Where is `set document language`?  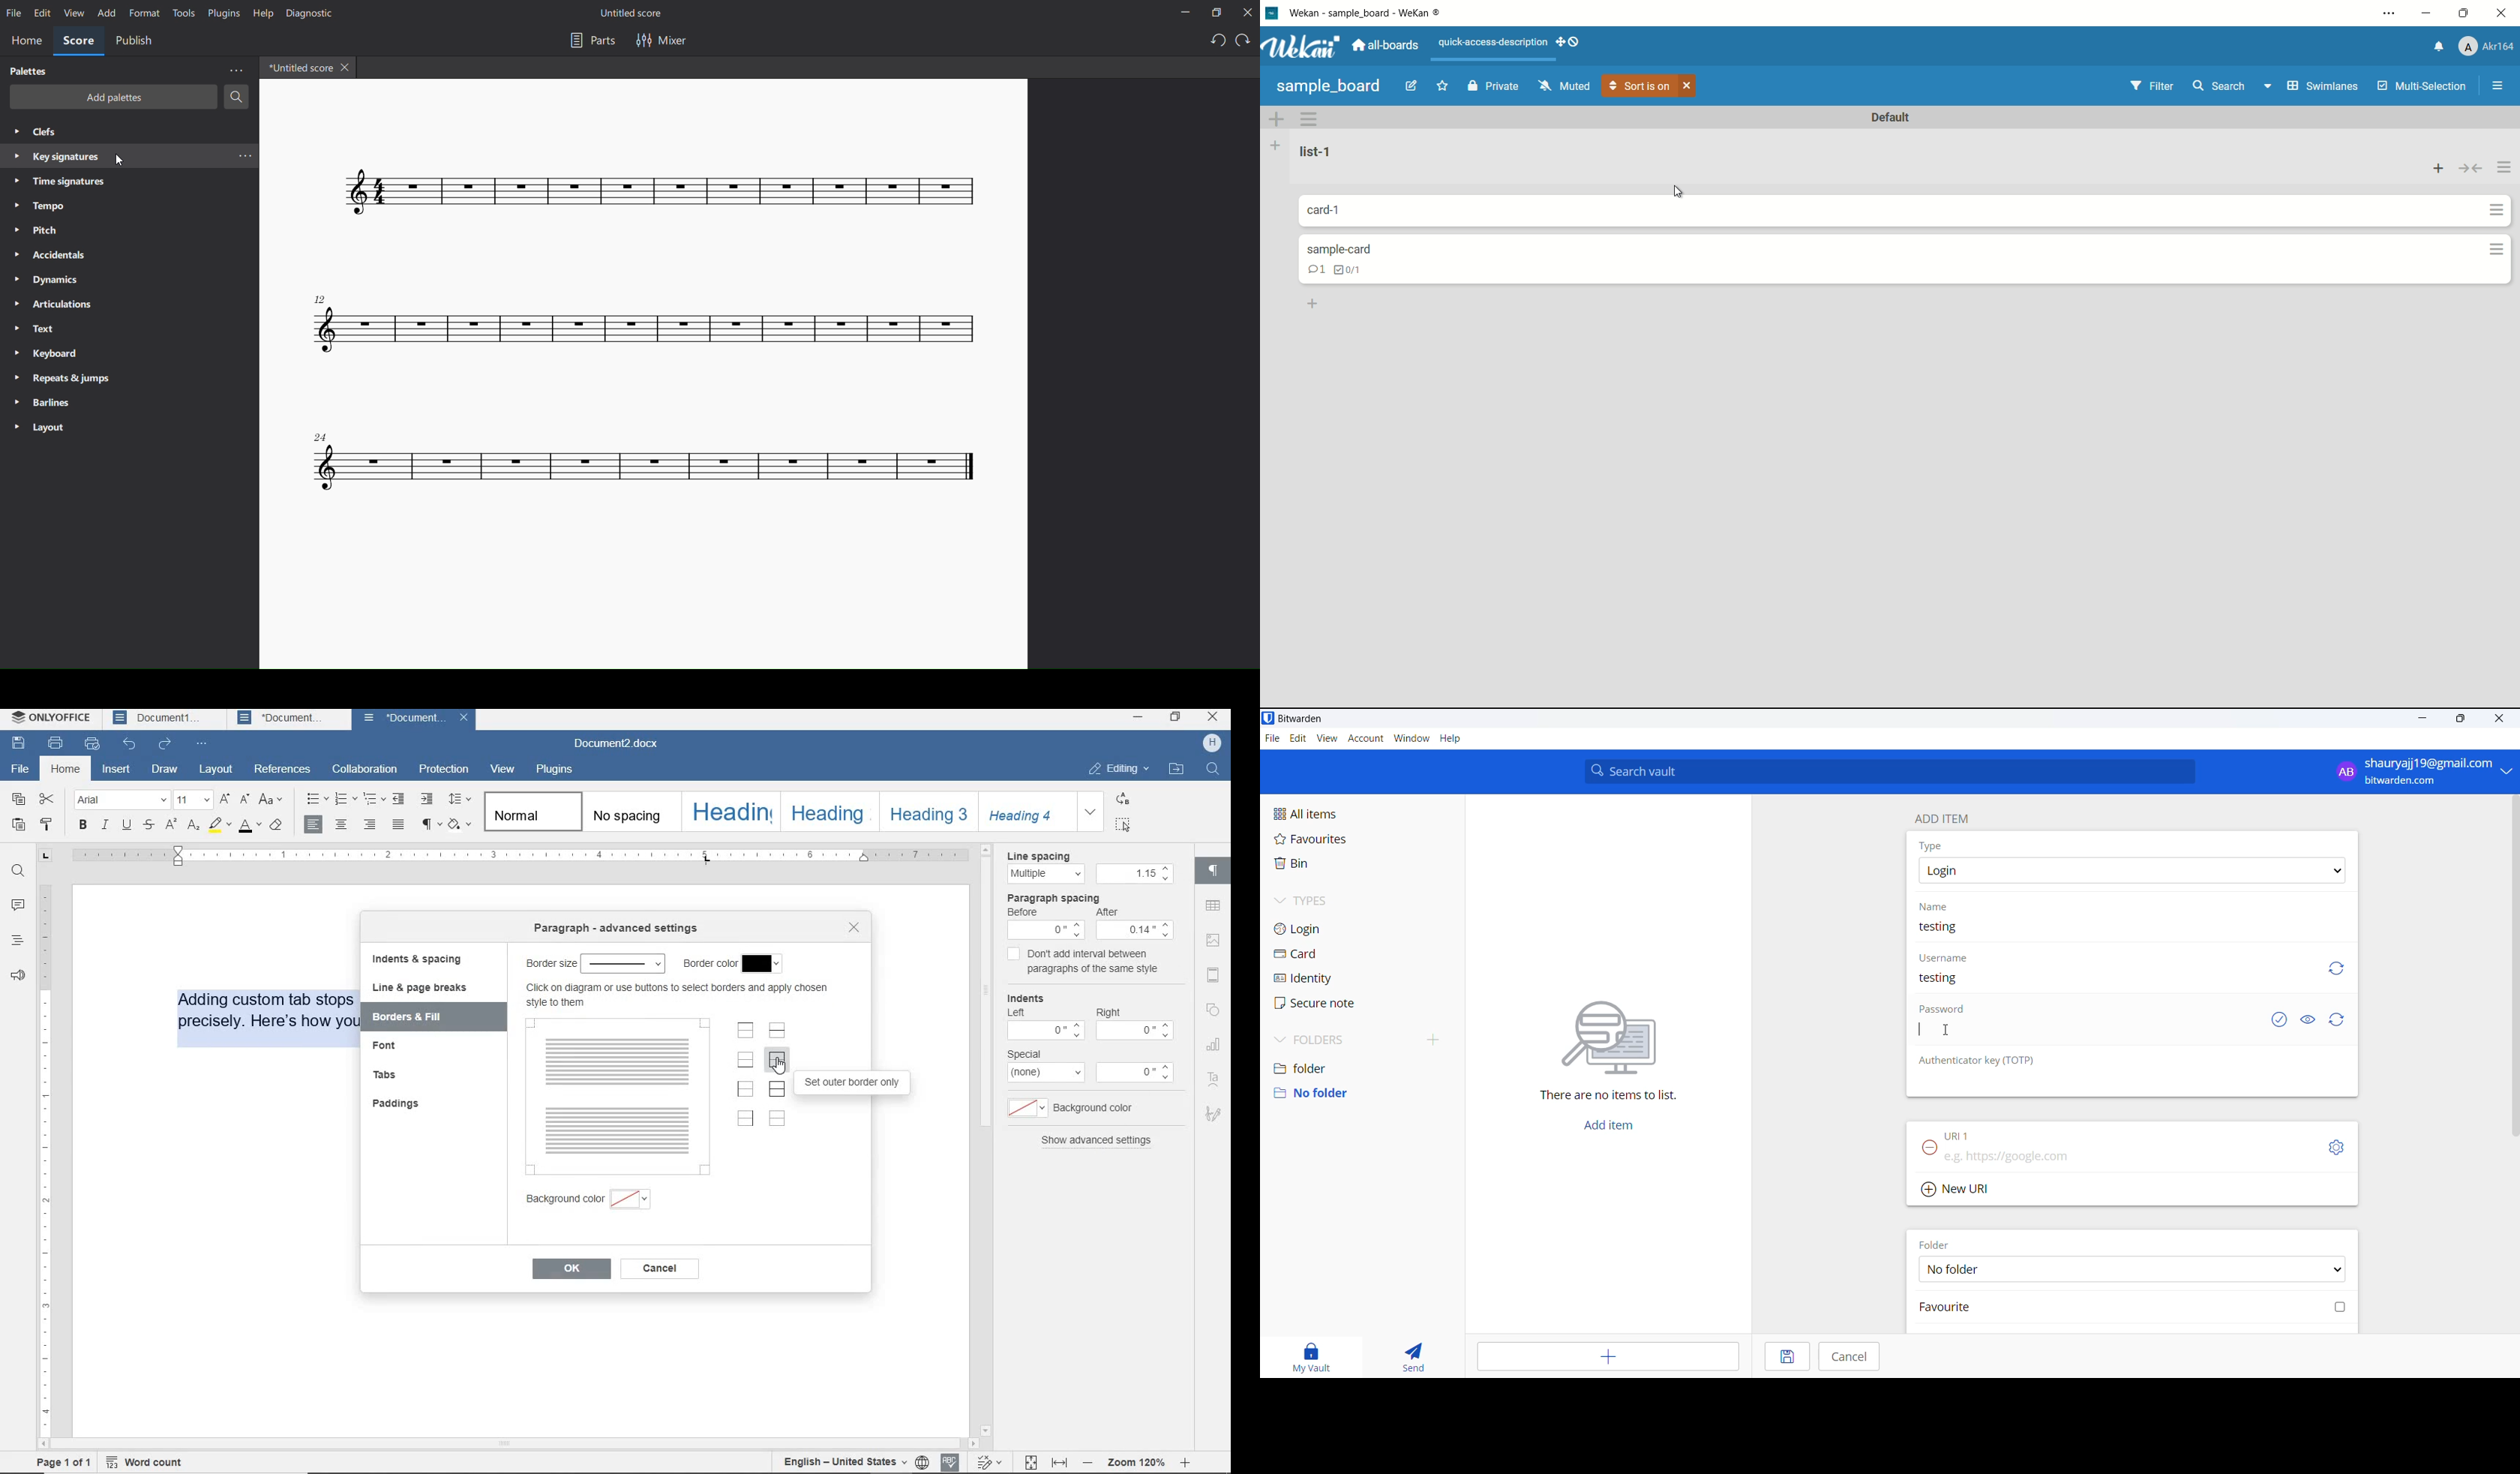 set document language is located at coordinates (922, 1462).